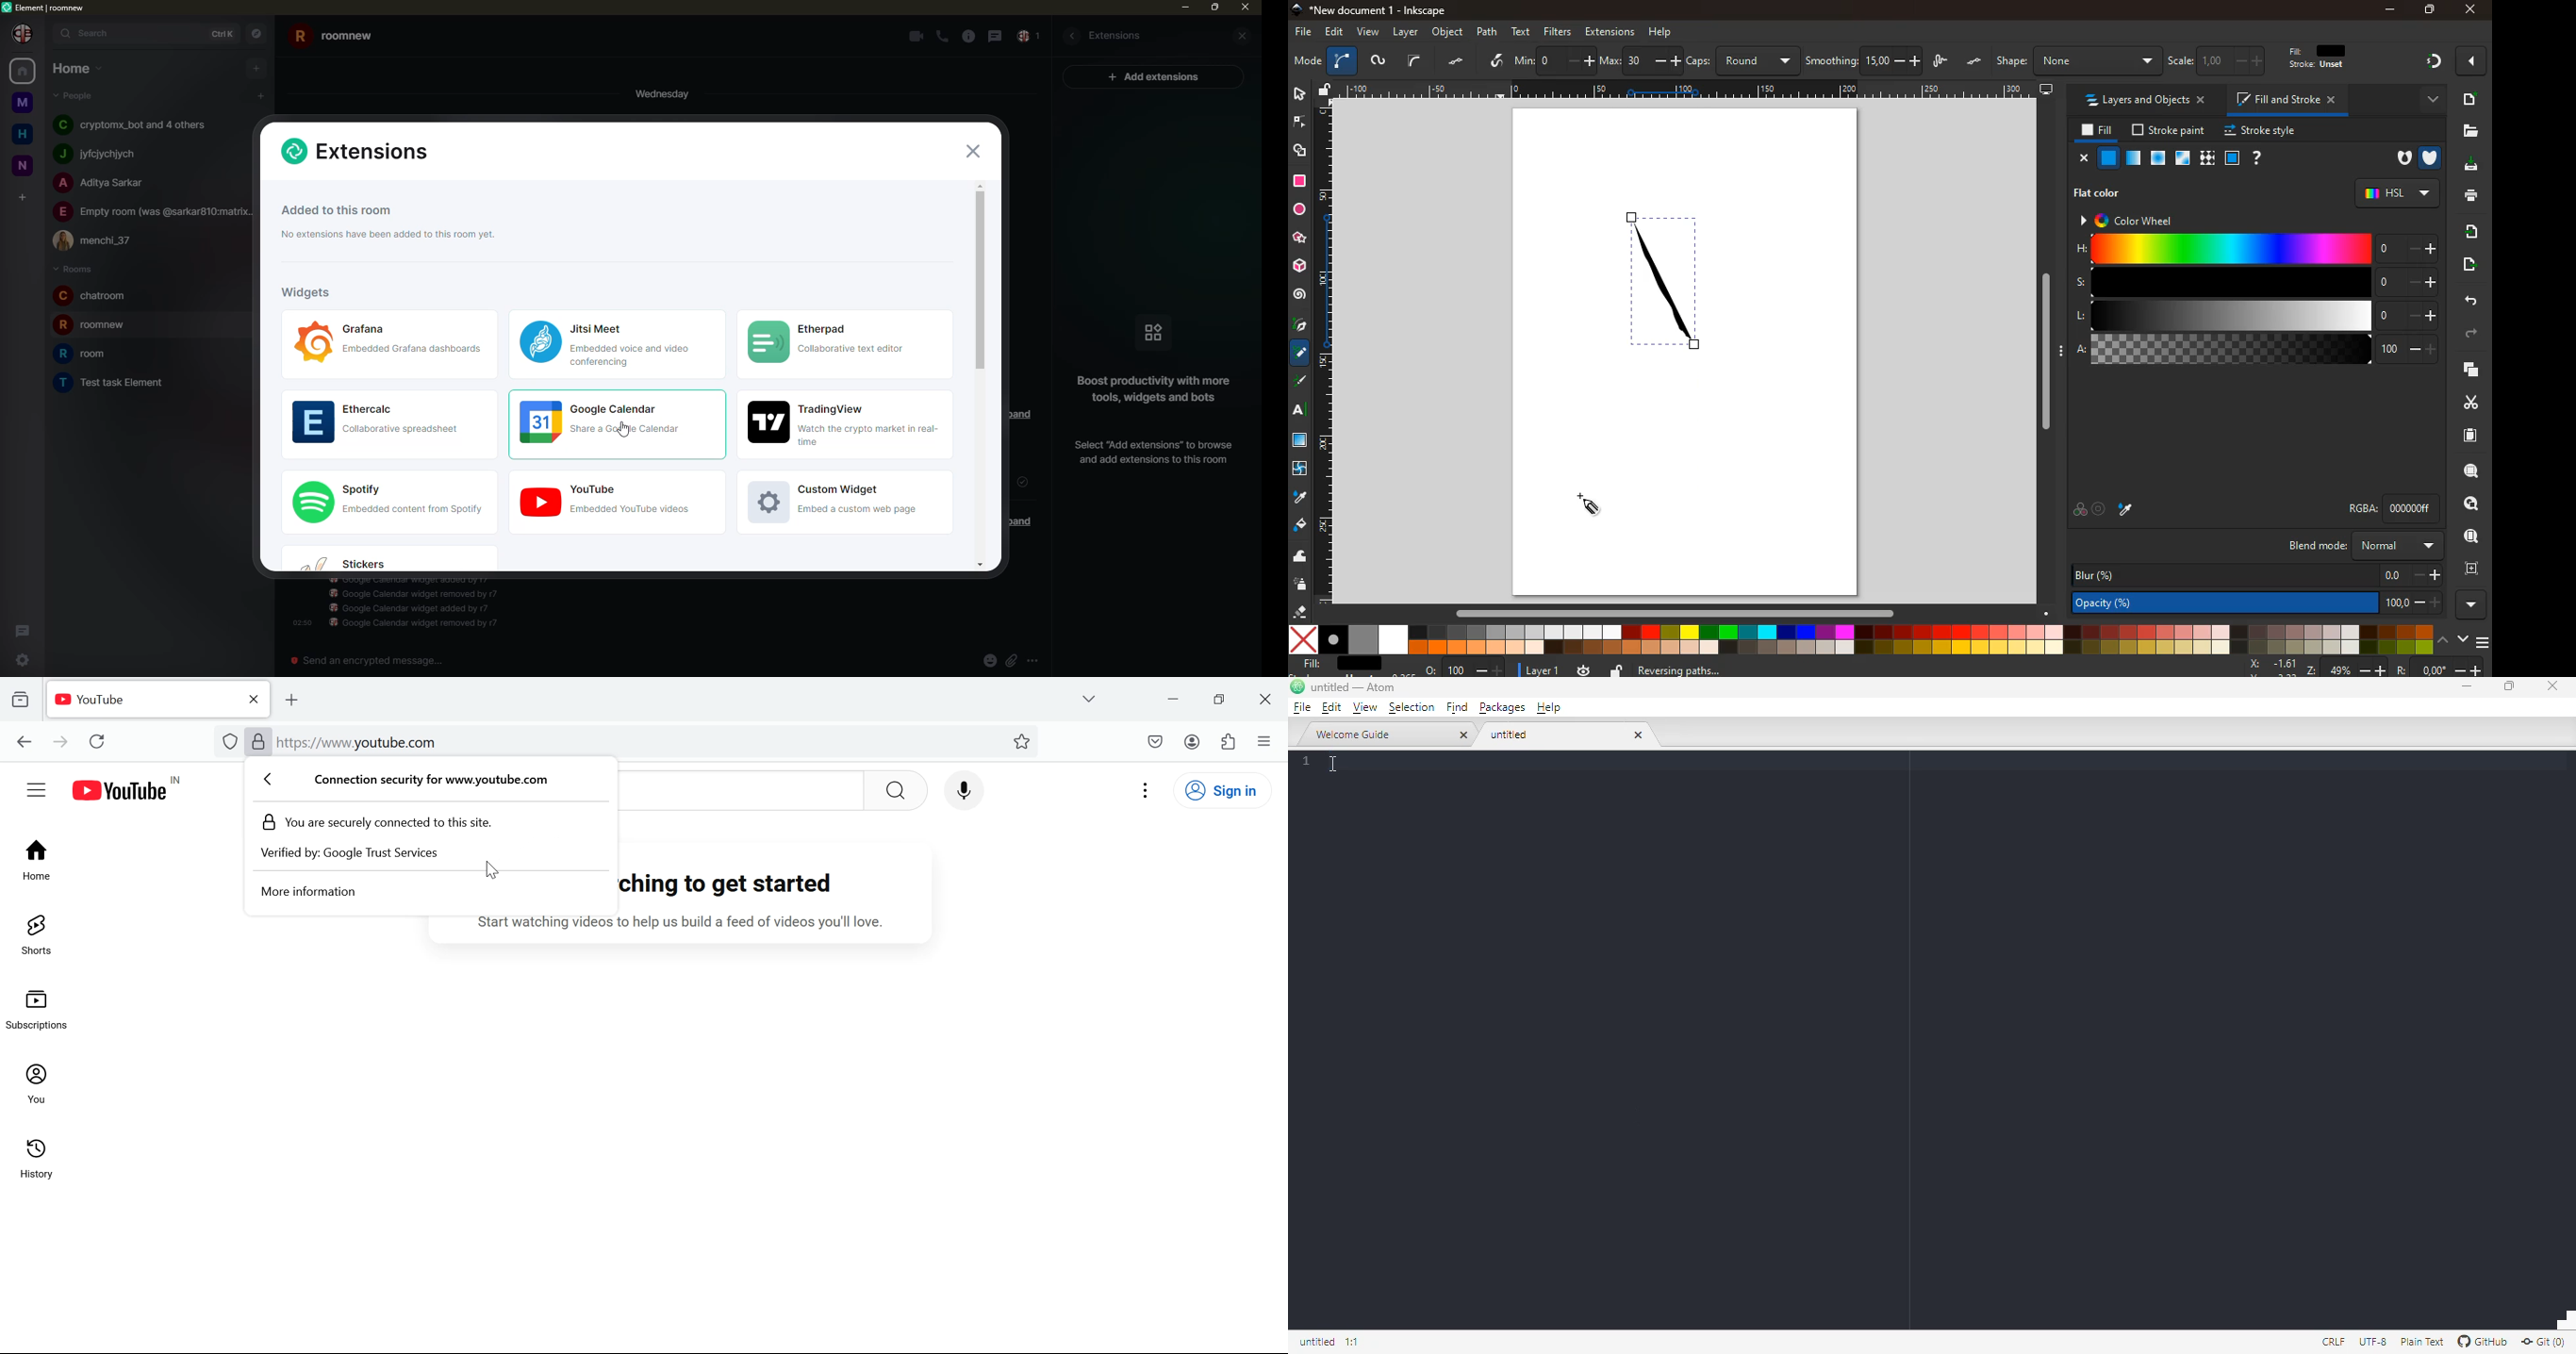 The width and height of the screenshot is (2576, 1372). I want to click on more, so click(1032, 660).